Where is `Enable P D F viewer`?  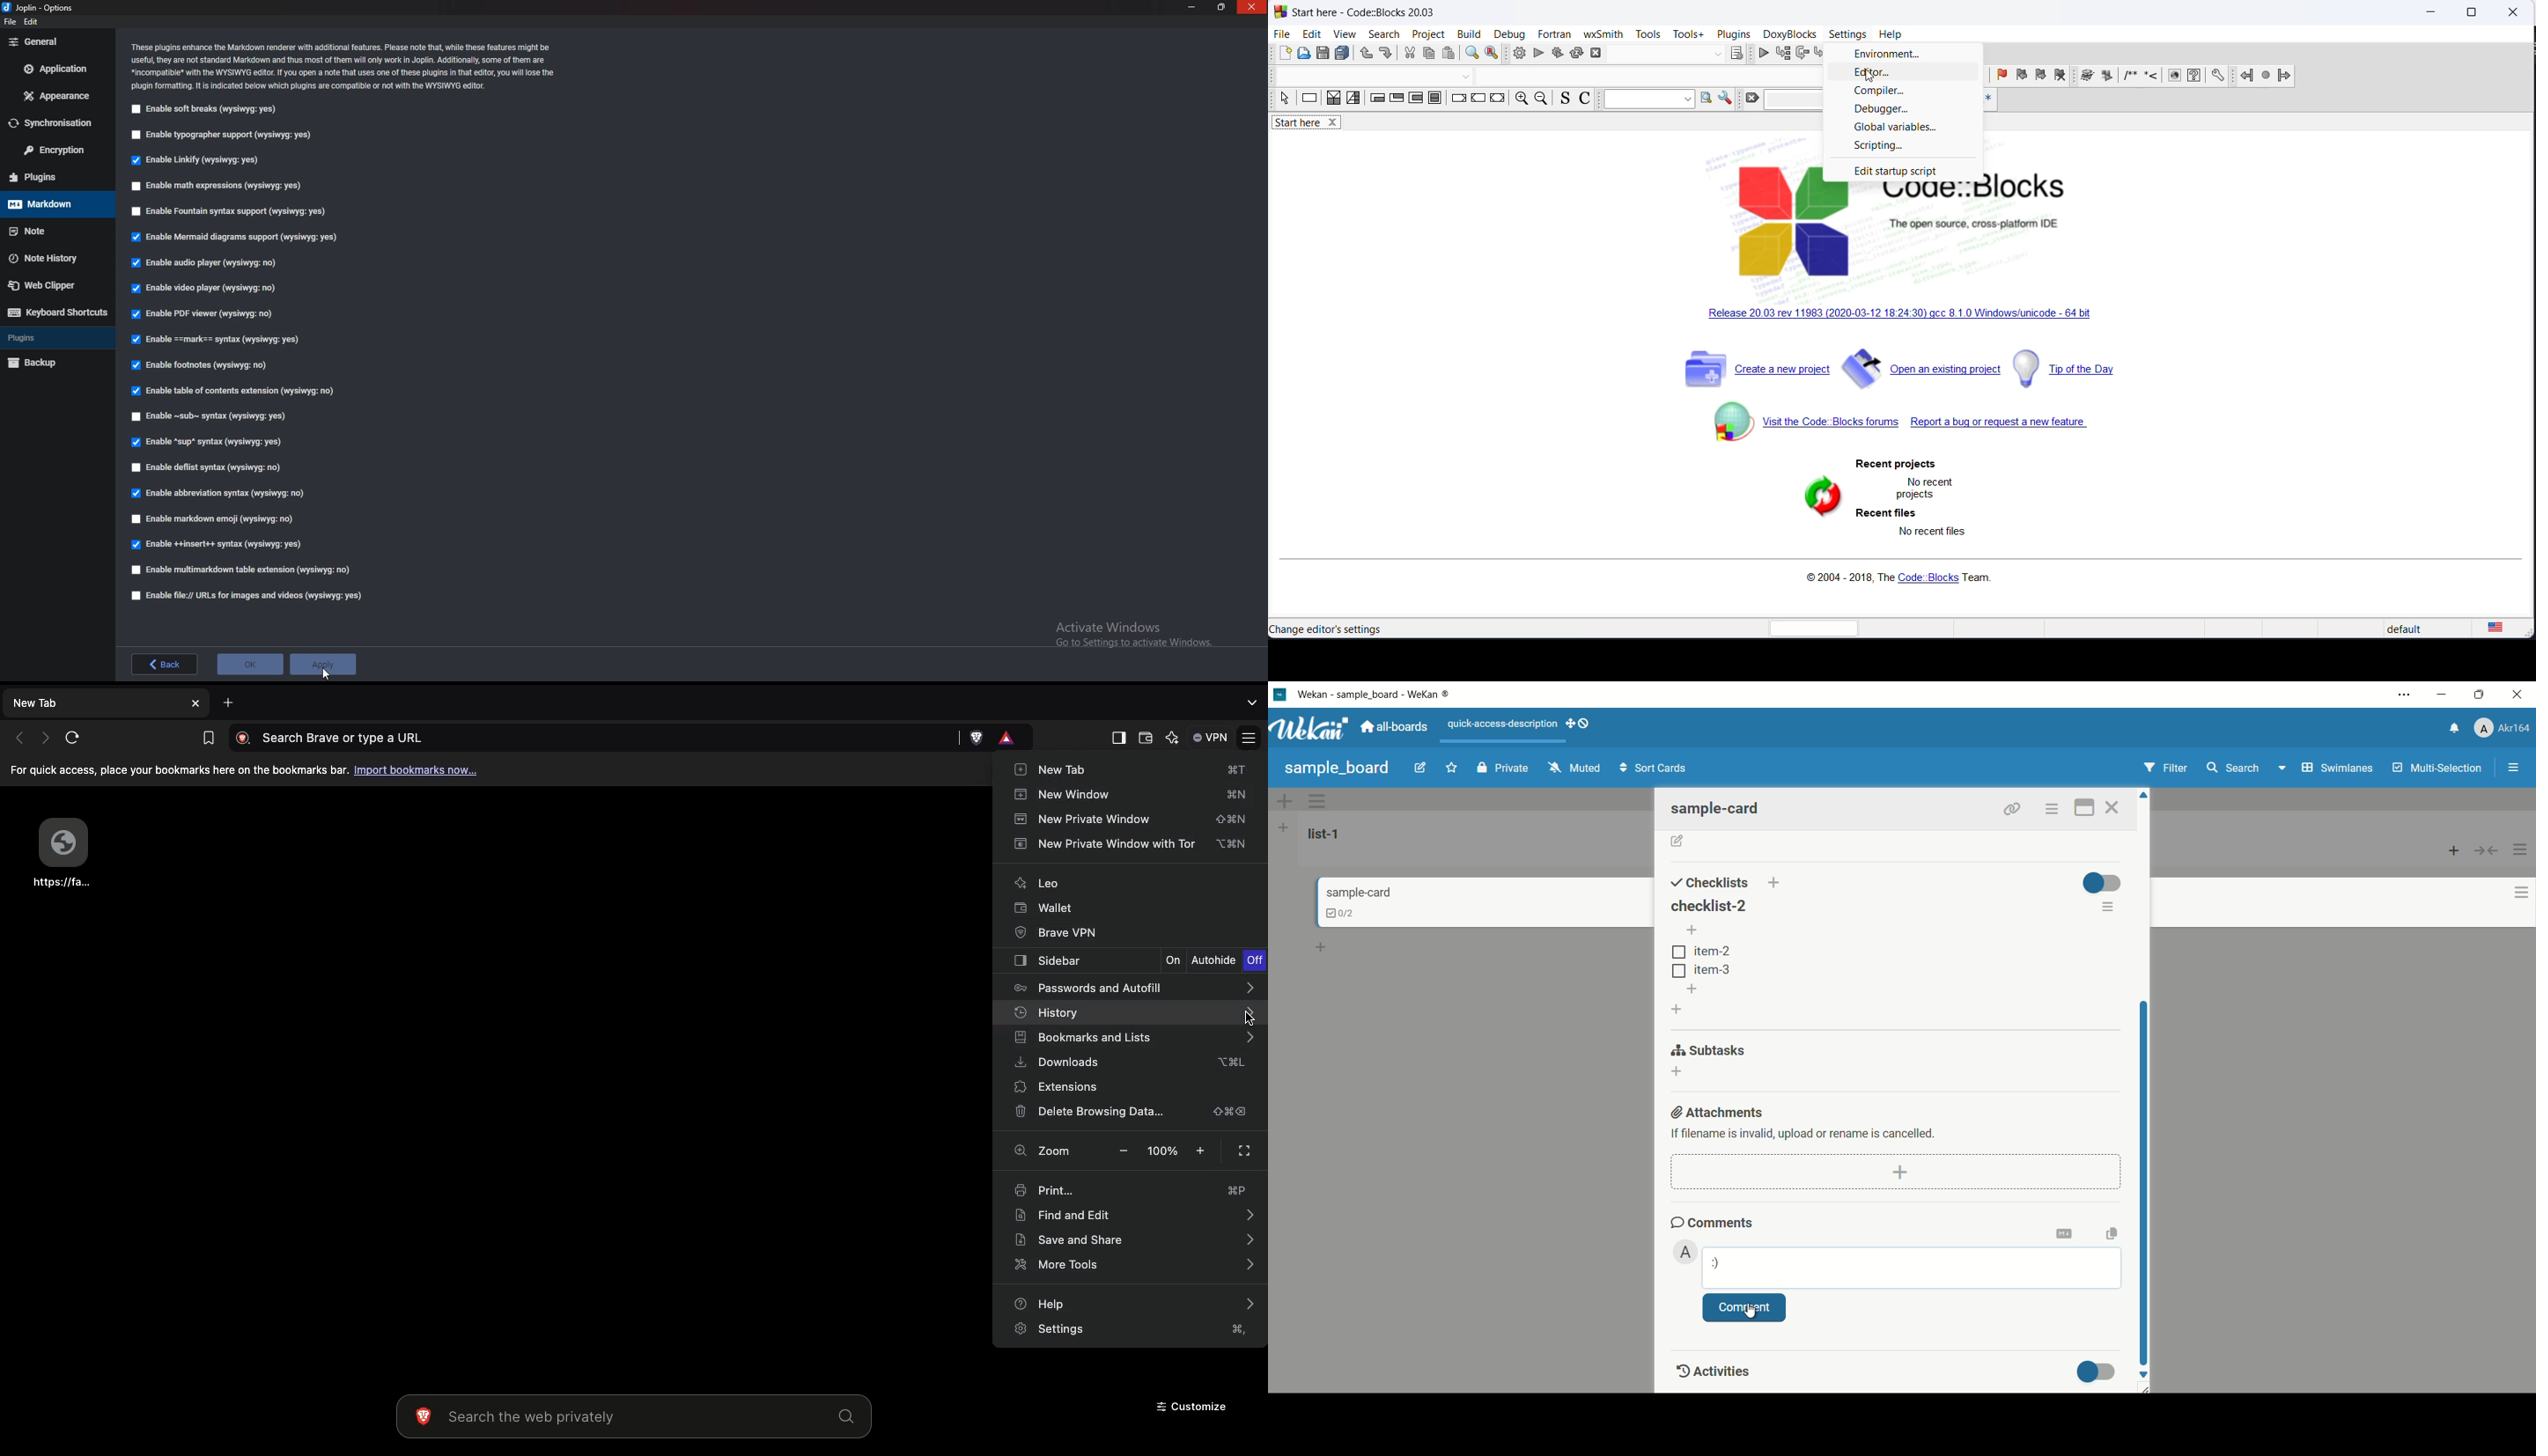 Enable P D F viewer is located at coordinates (201, 313).